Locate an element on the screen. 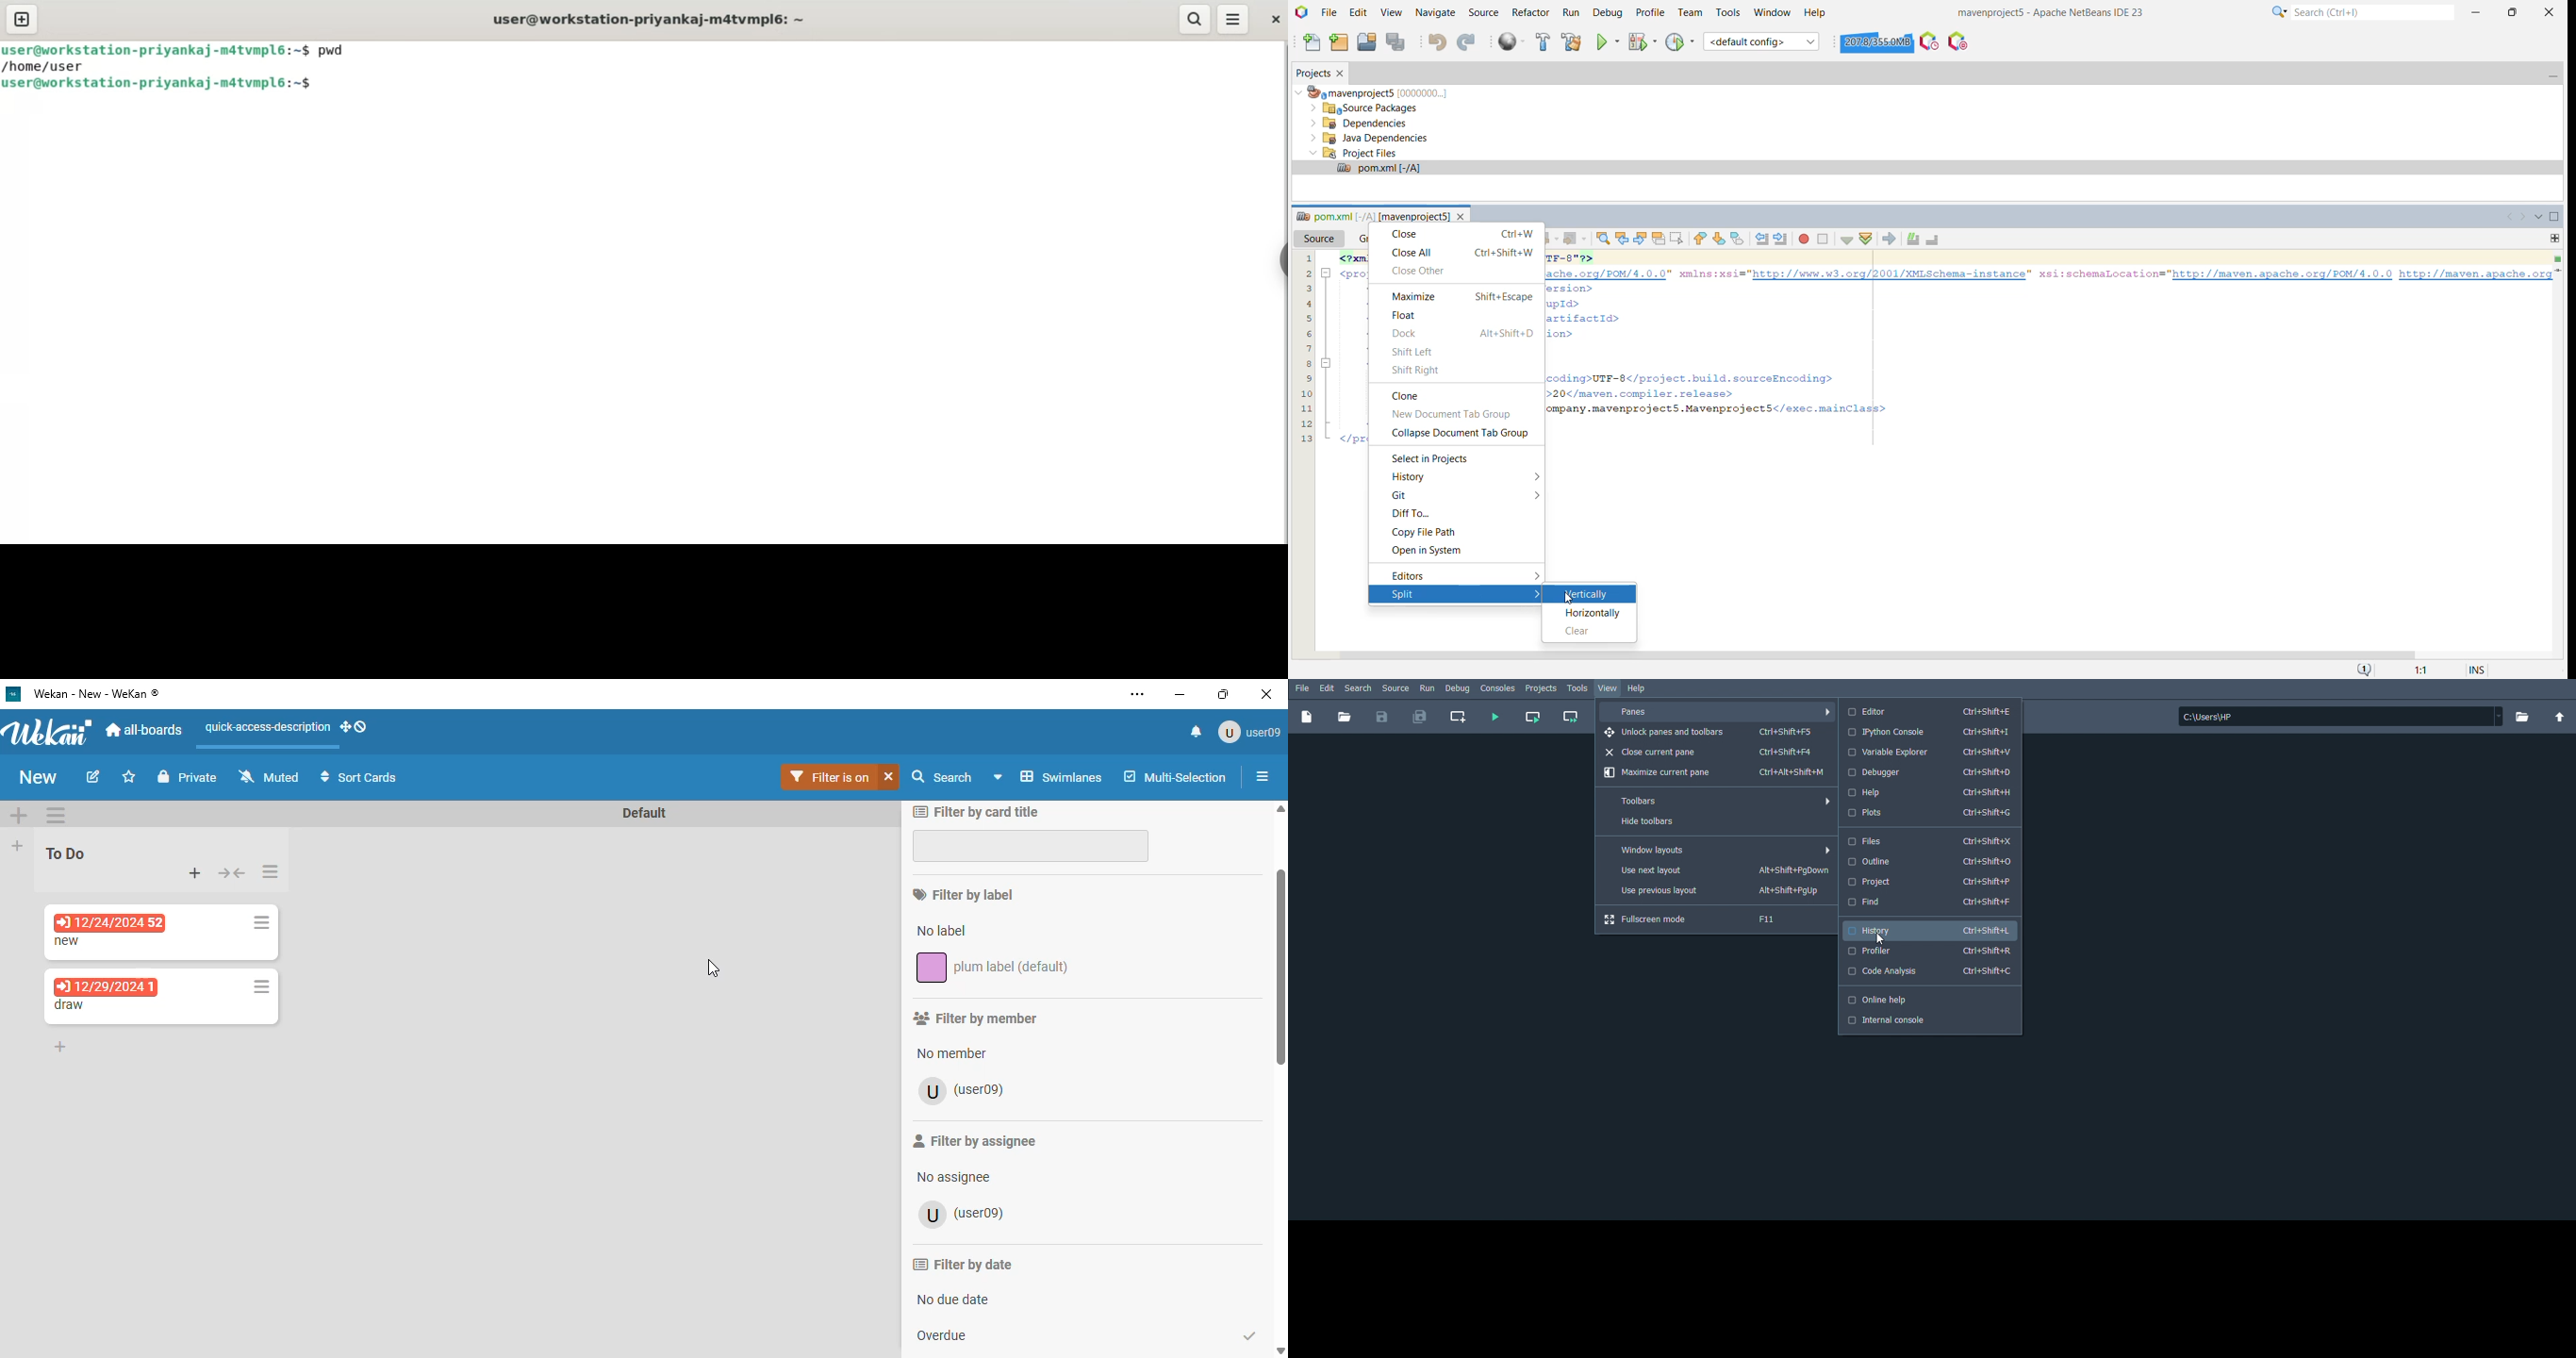 The height and width of the screenshot is (1372, 2576). show-desktop-drag-handles is located at coordinates (355, 726).